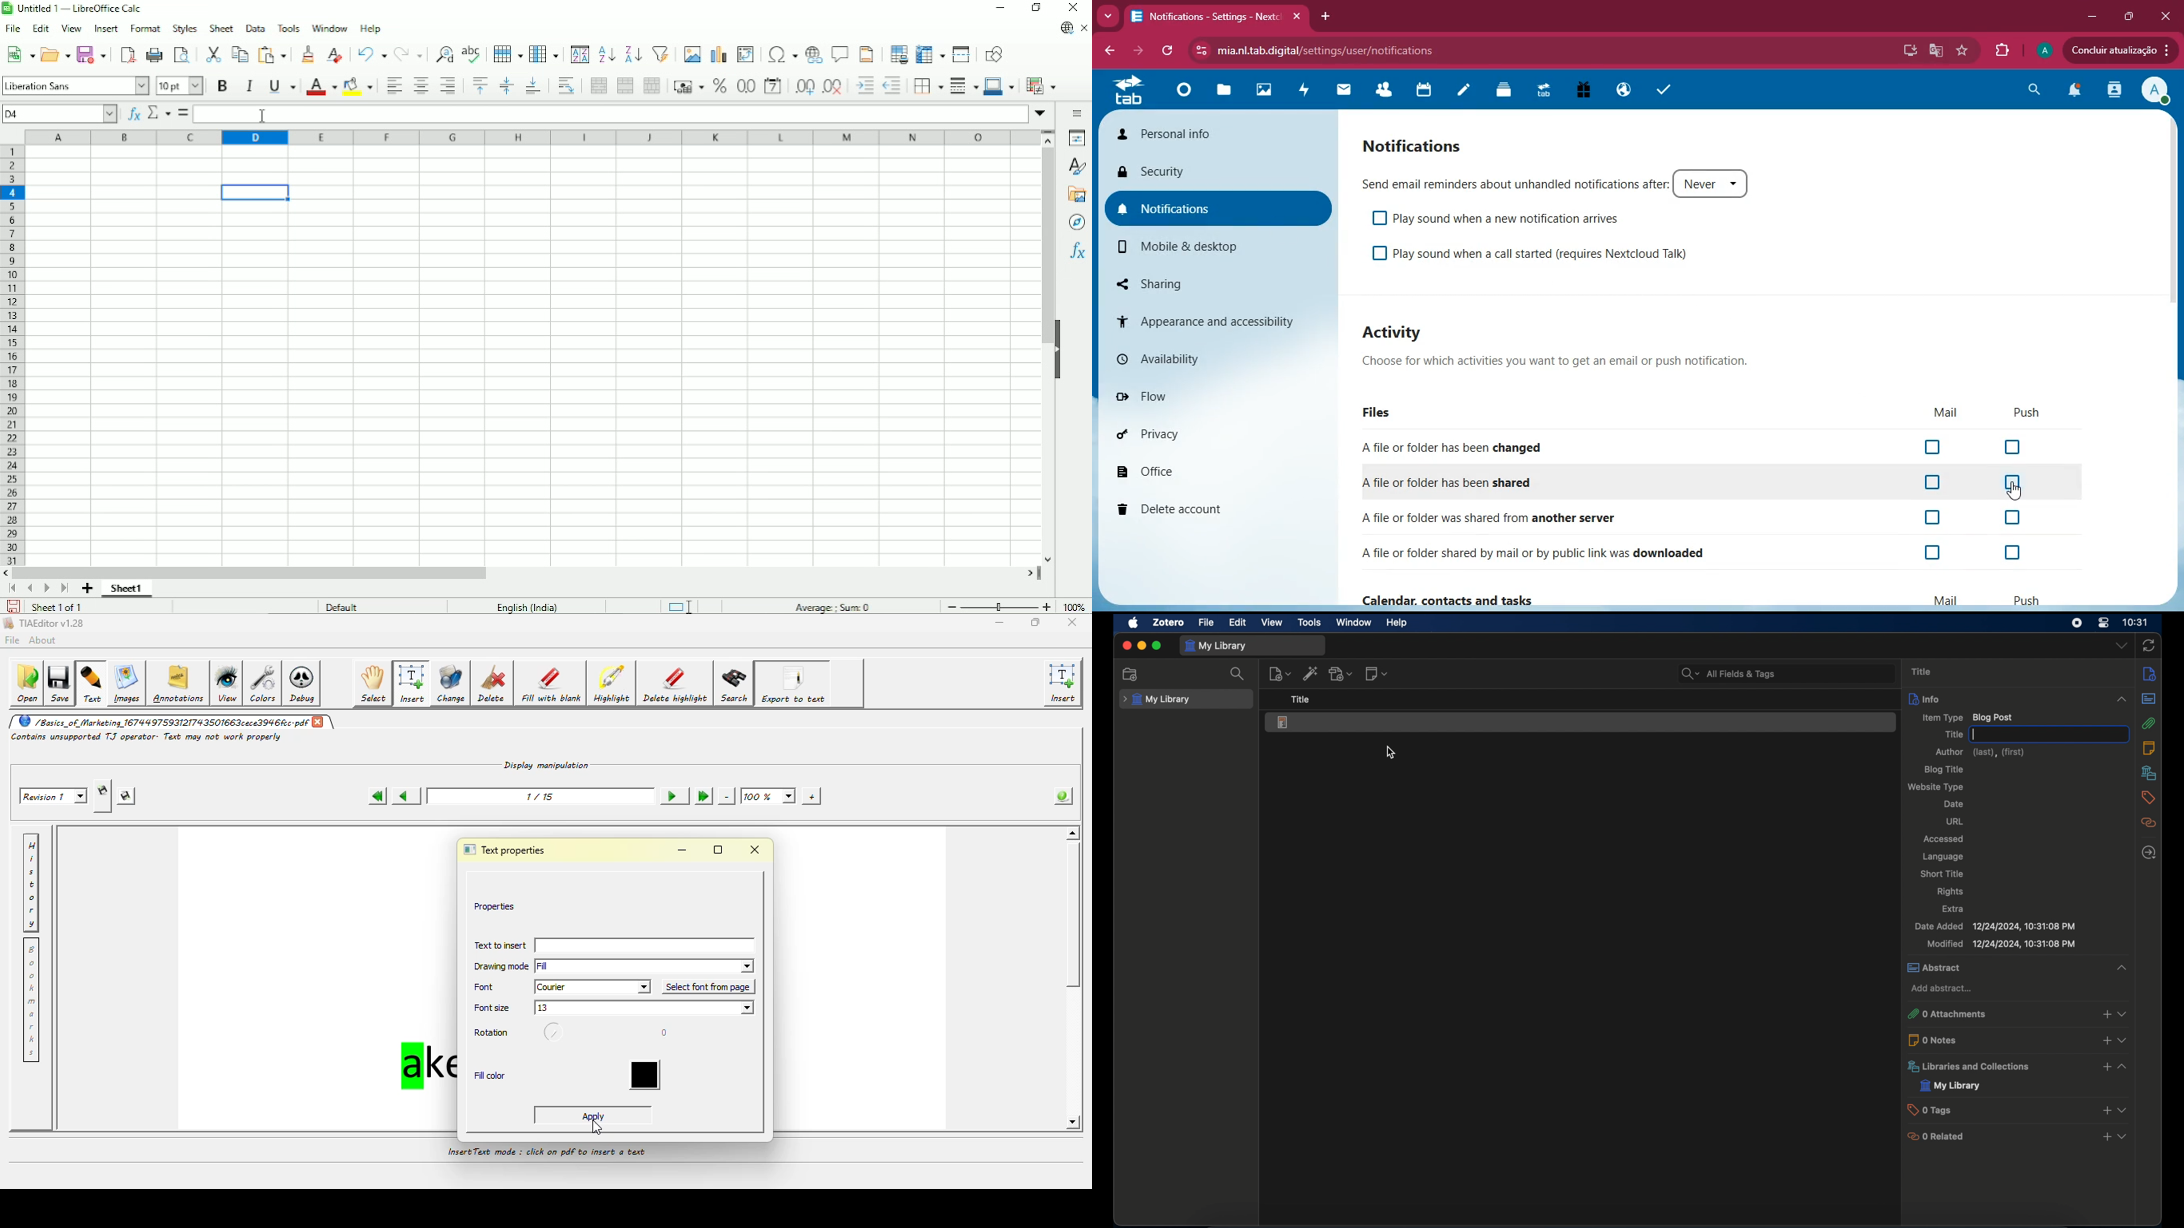 The image size is (2184, 1232). I want to click on sharing, so click(1188, 281).